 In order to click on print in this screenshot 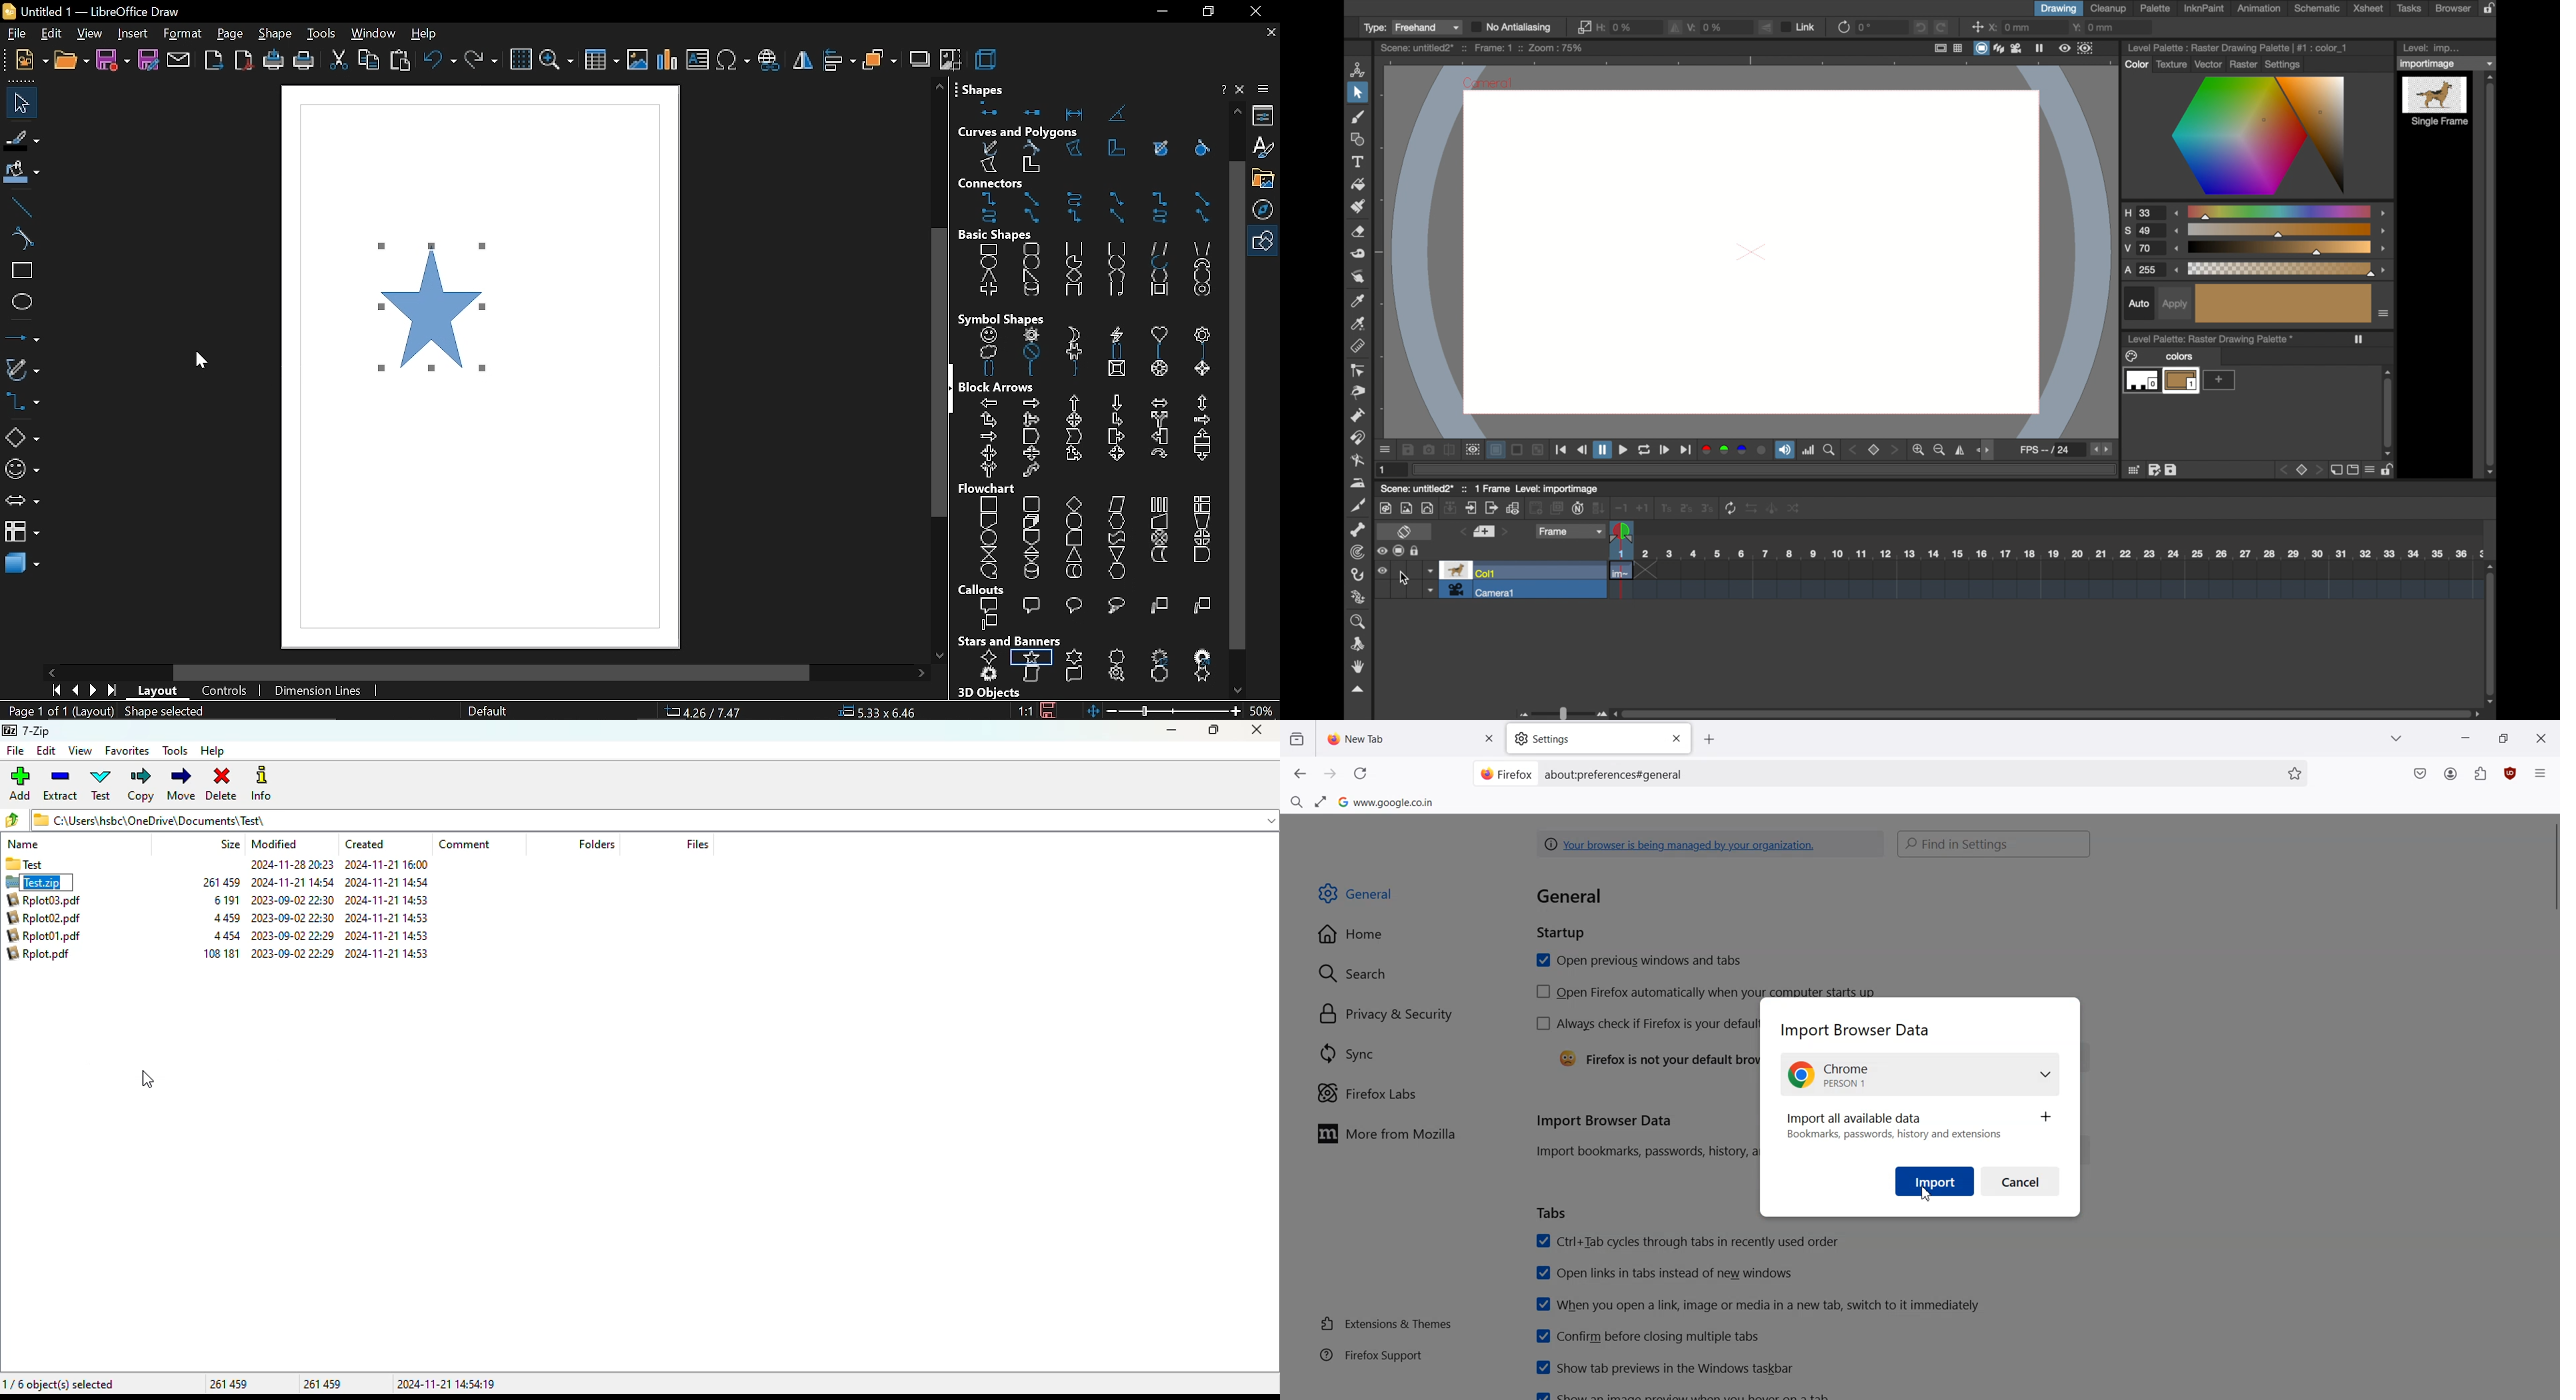, I will do `click(303, 62)`.